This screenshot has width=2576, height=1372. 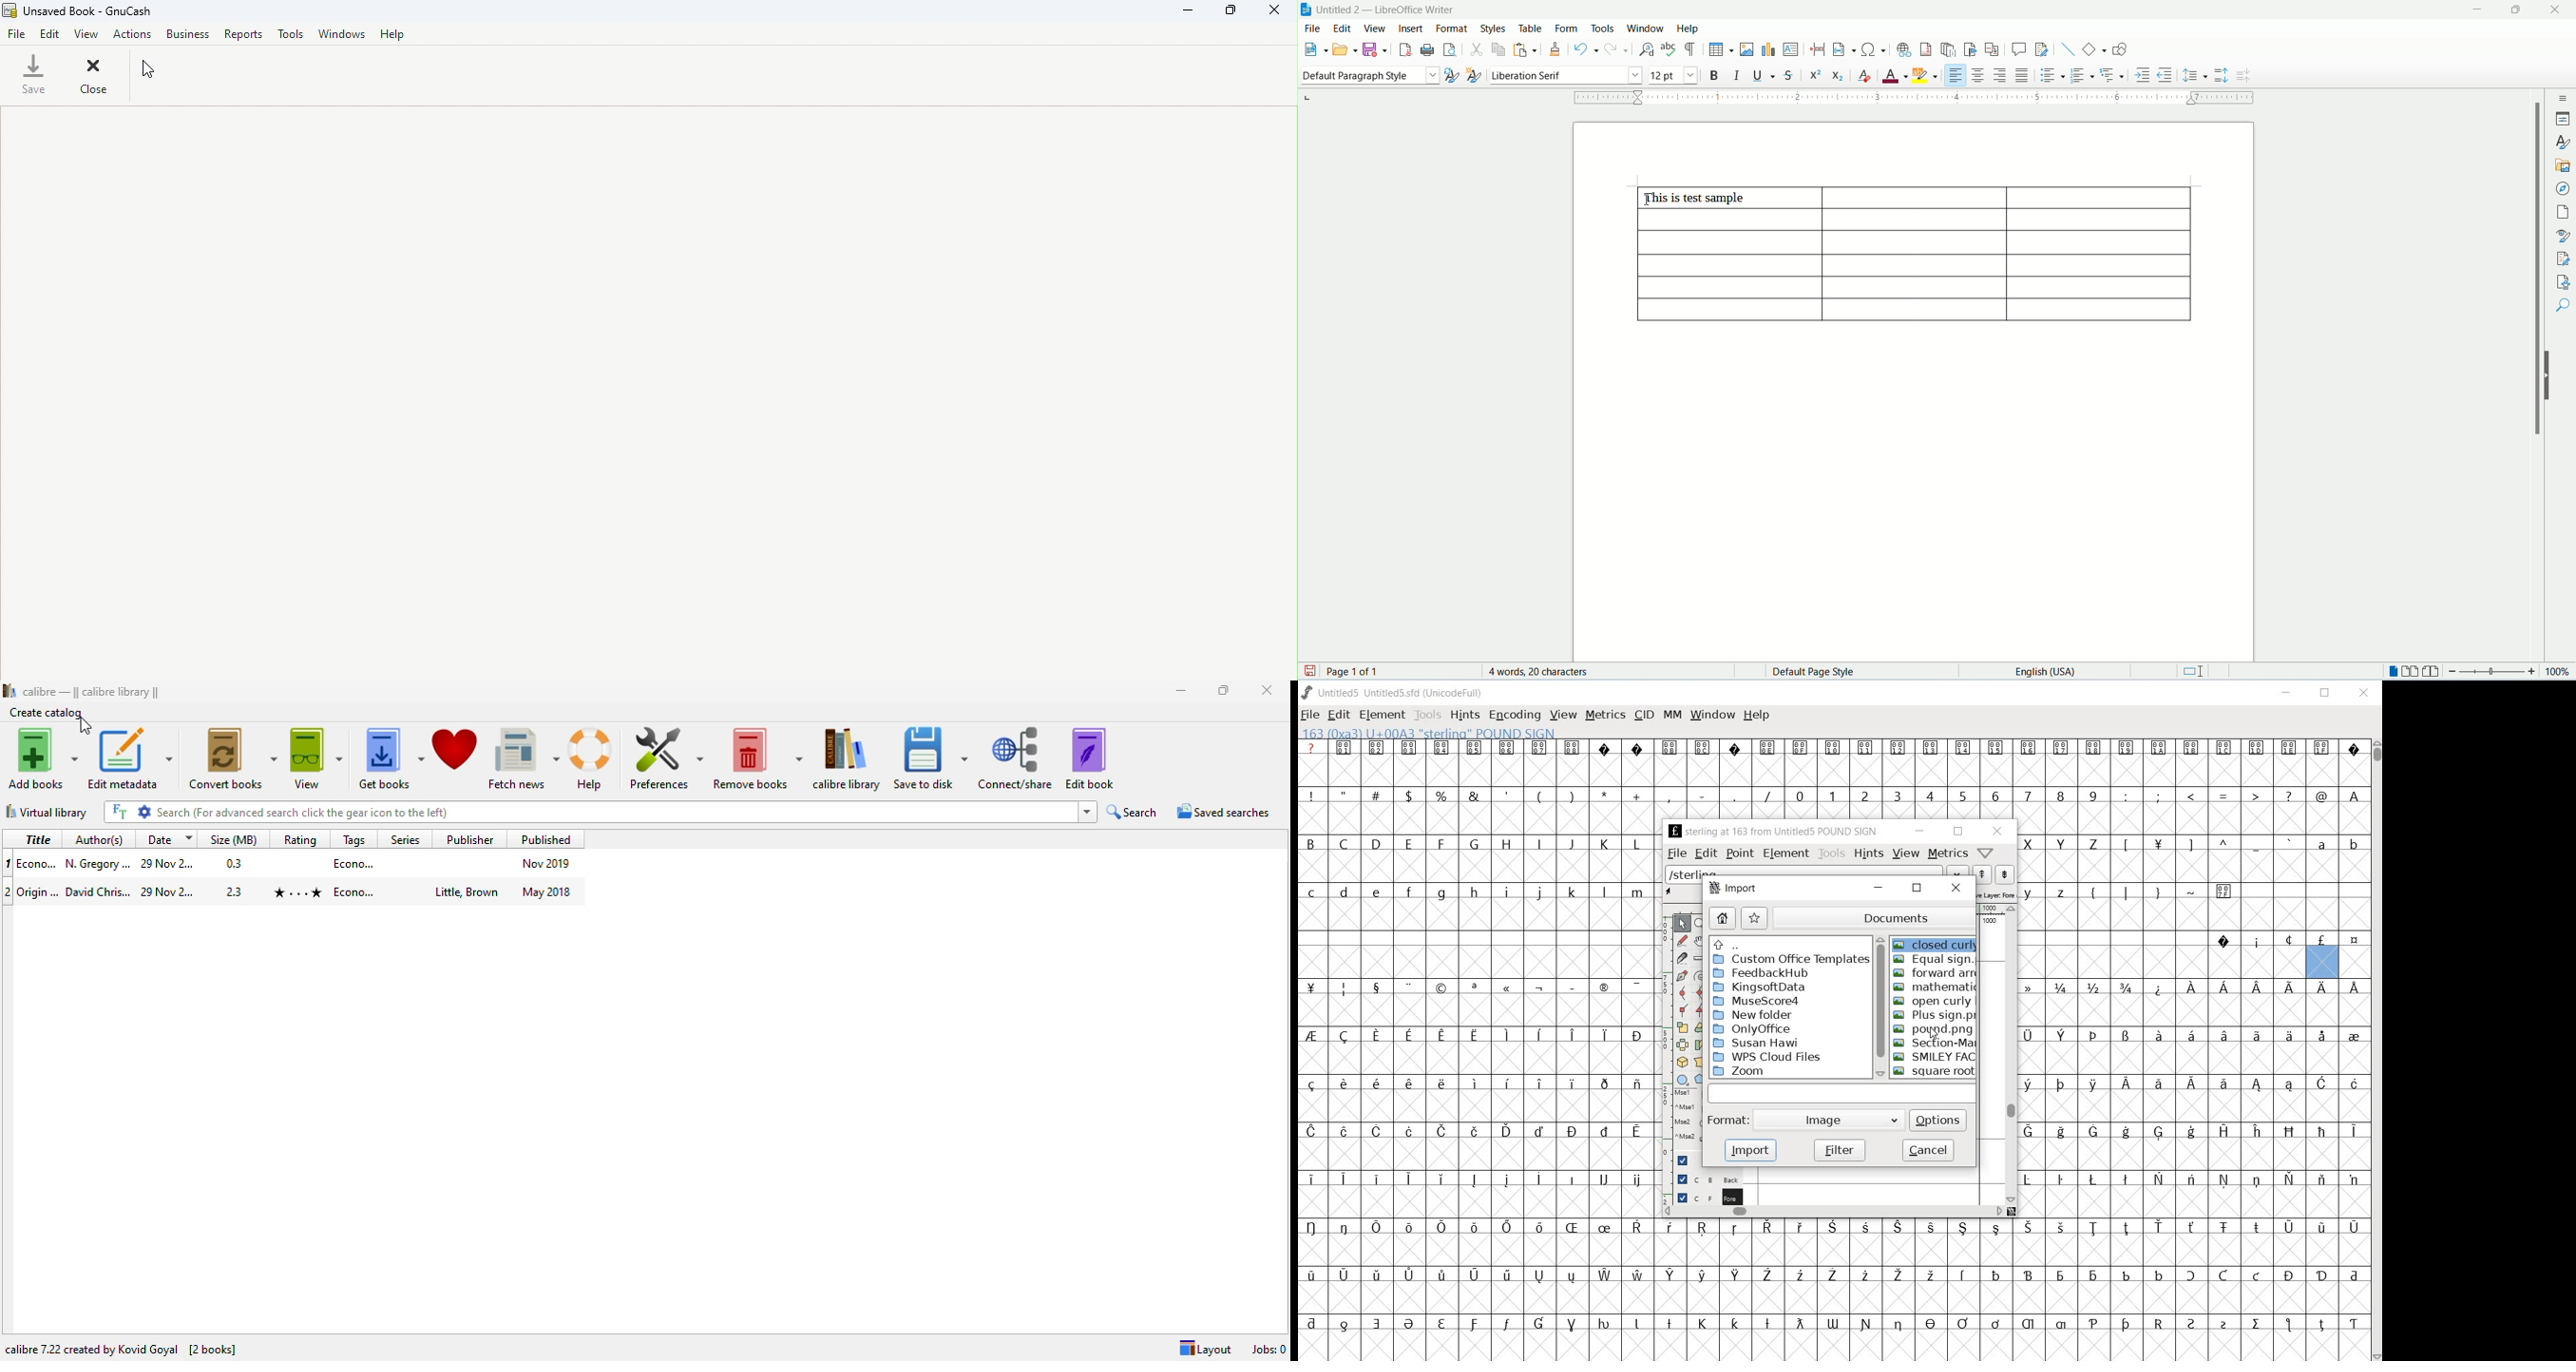 I want to click on Spiro, so click(x=1700, y=975).